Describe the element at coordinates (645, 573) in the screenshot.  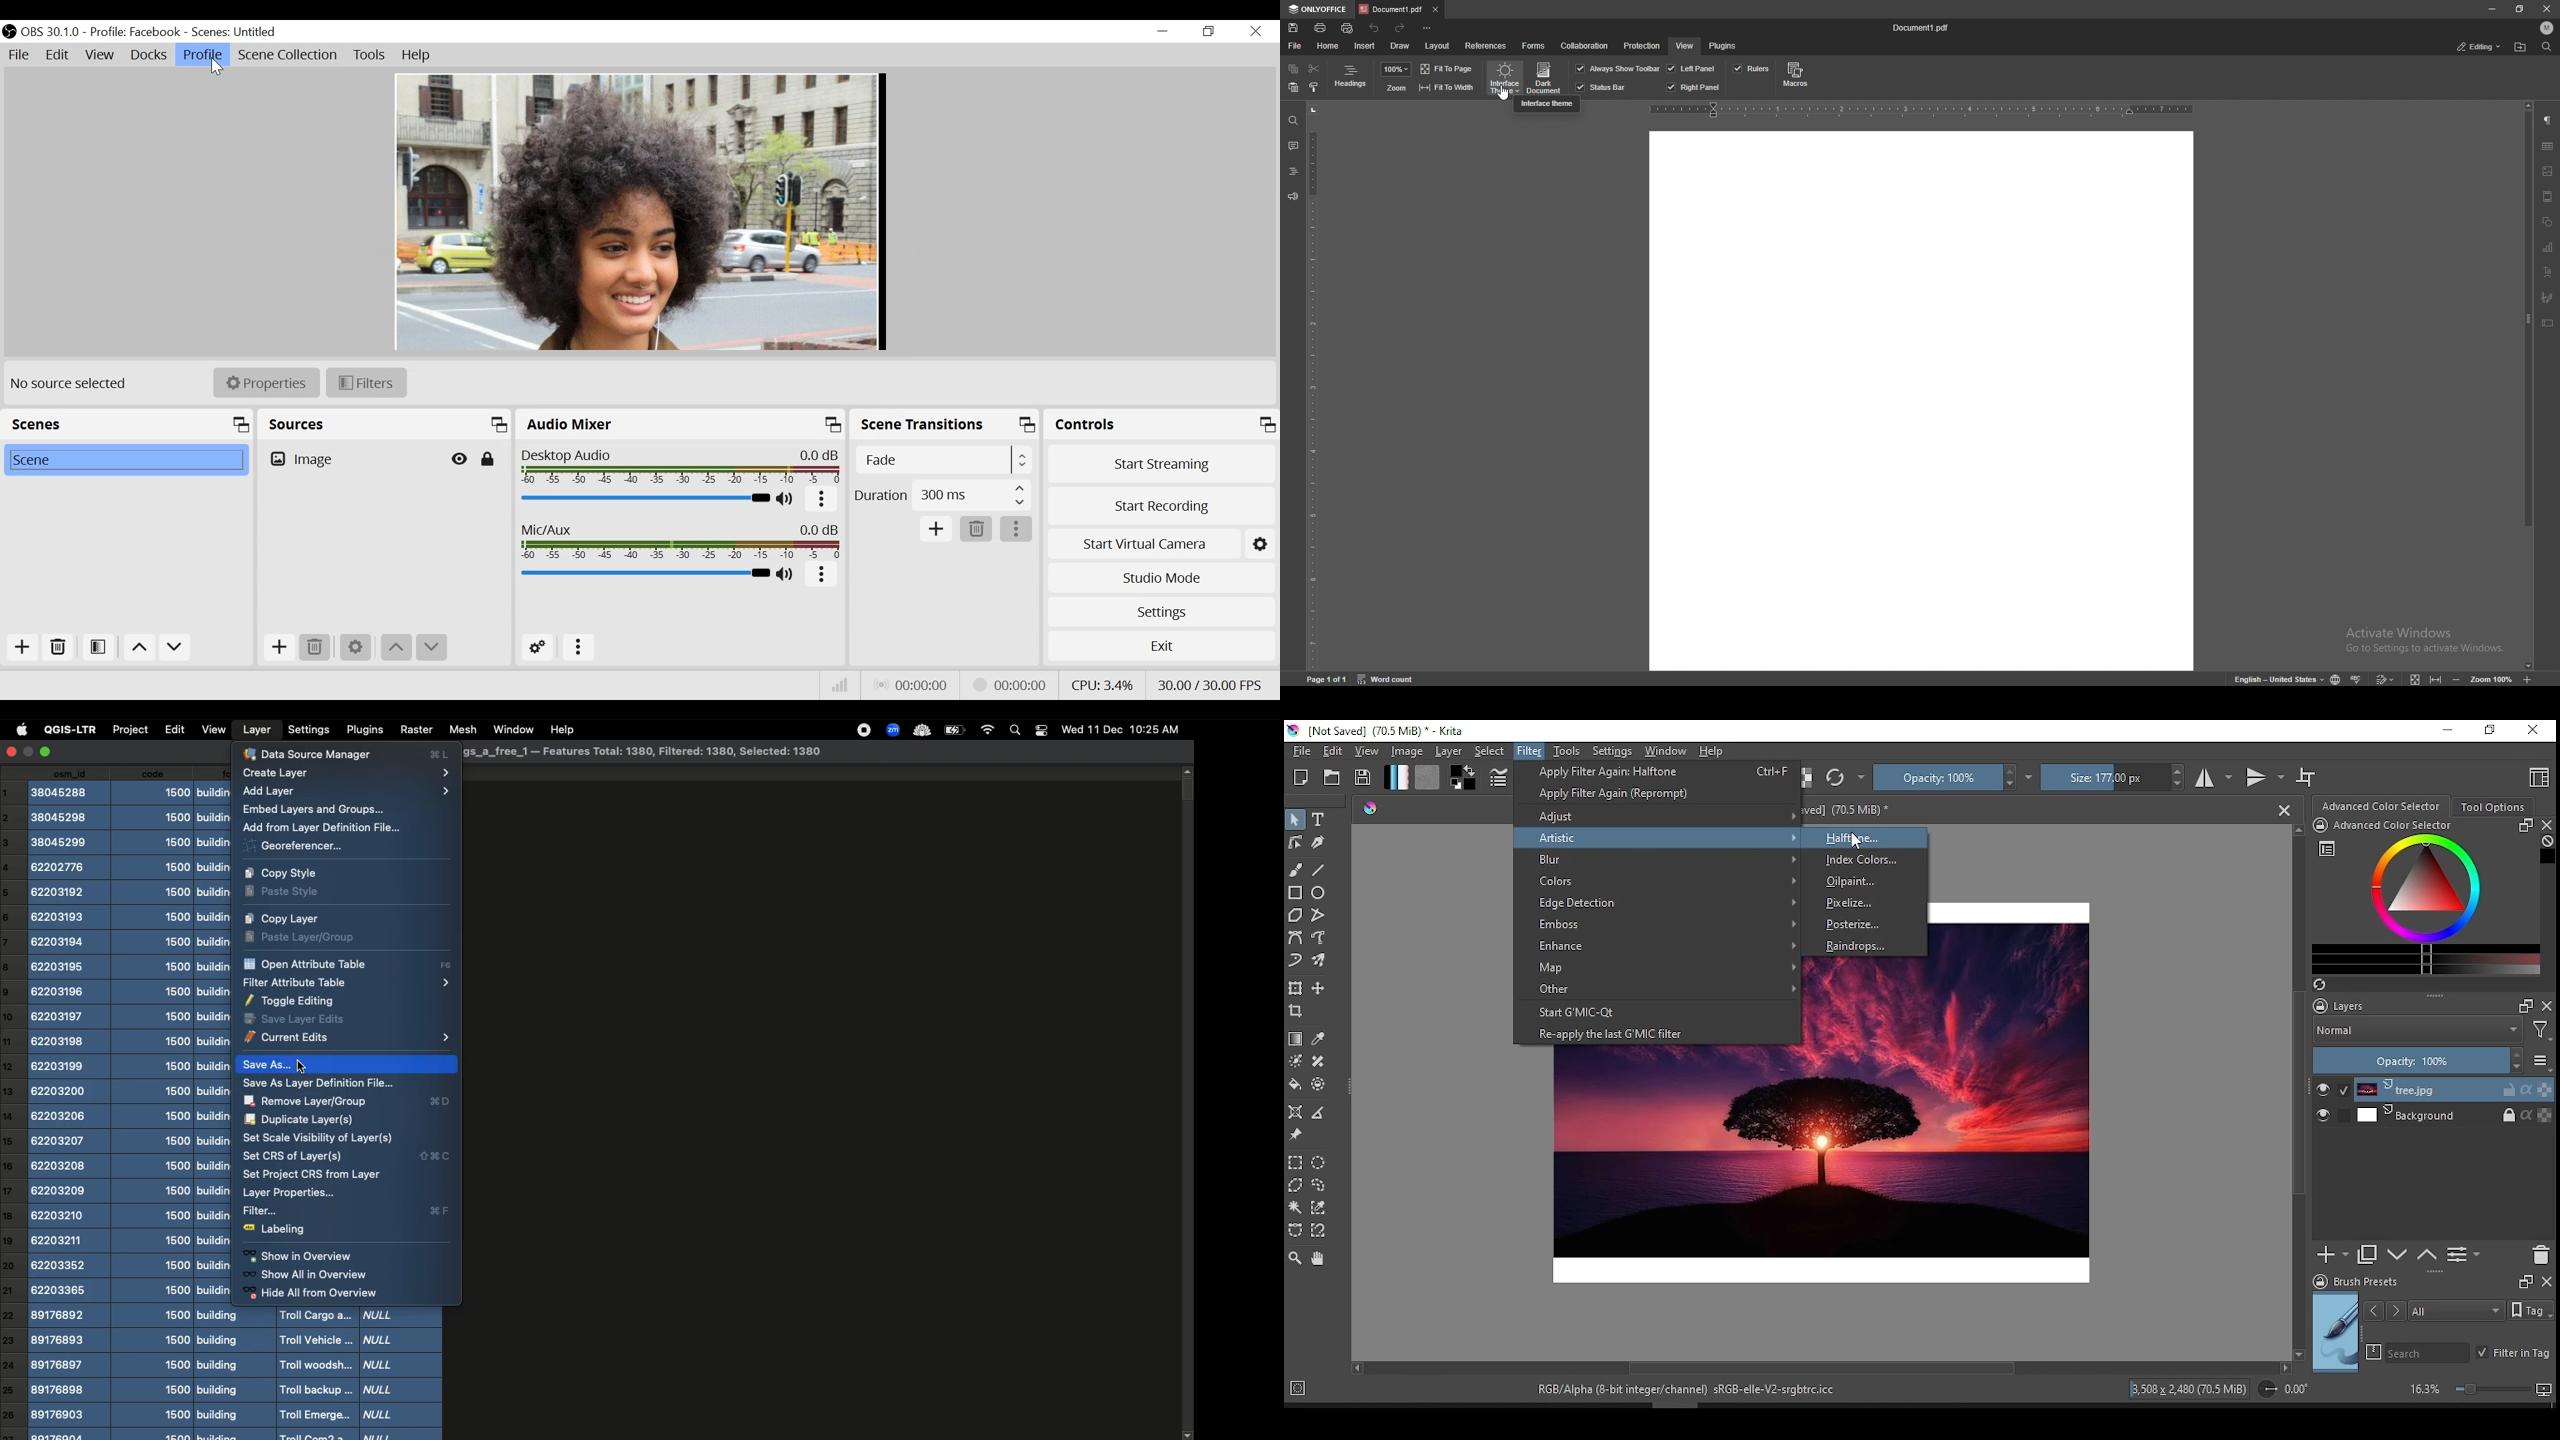
I see `Mic/Aux` at that location.